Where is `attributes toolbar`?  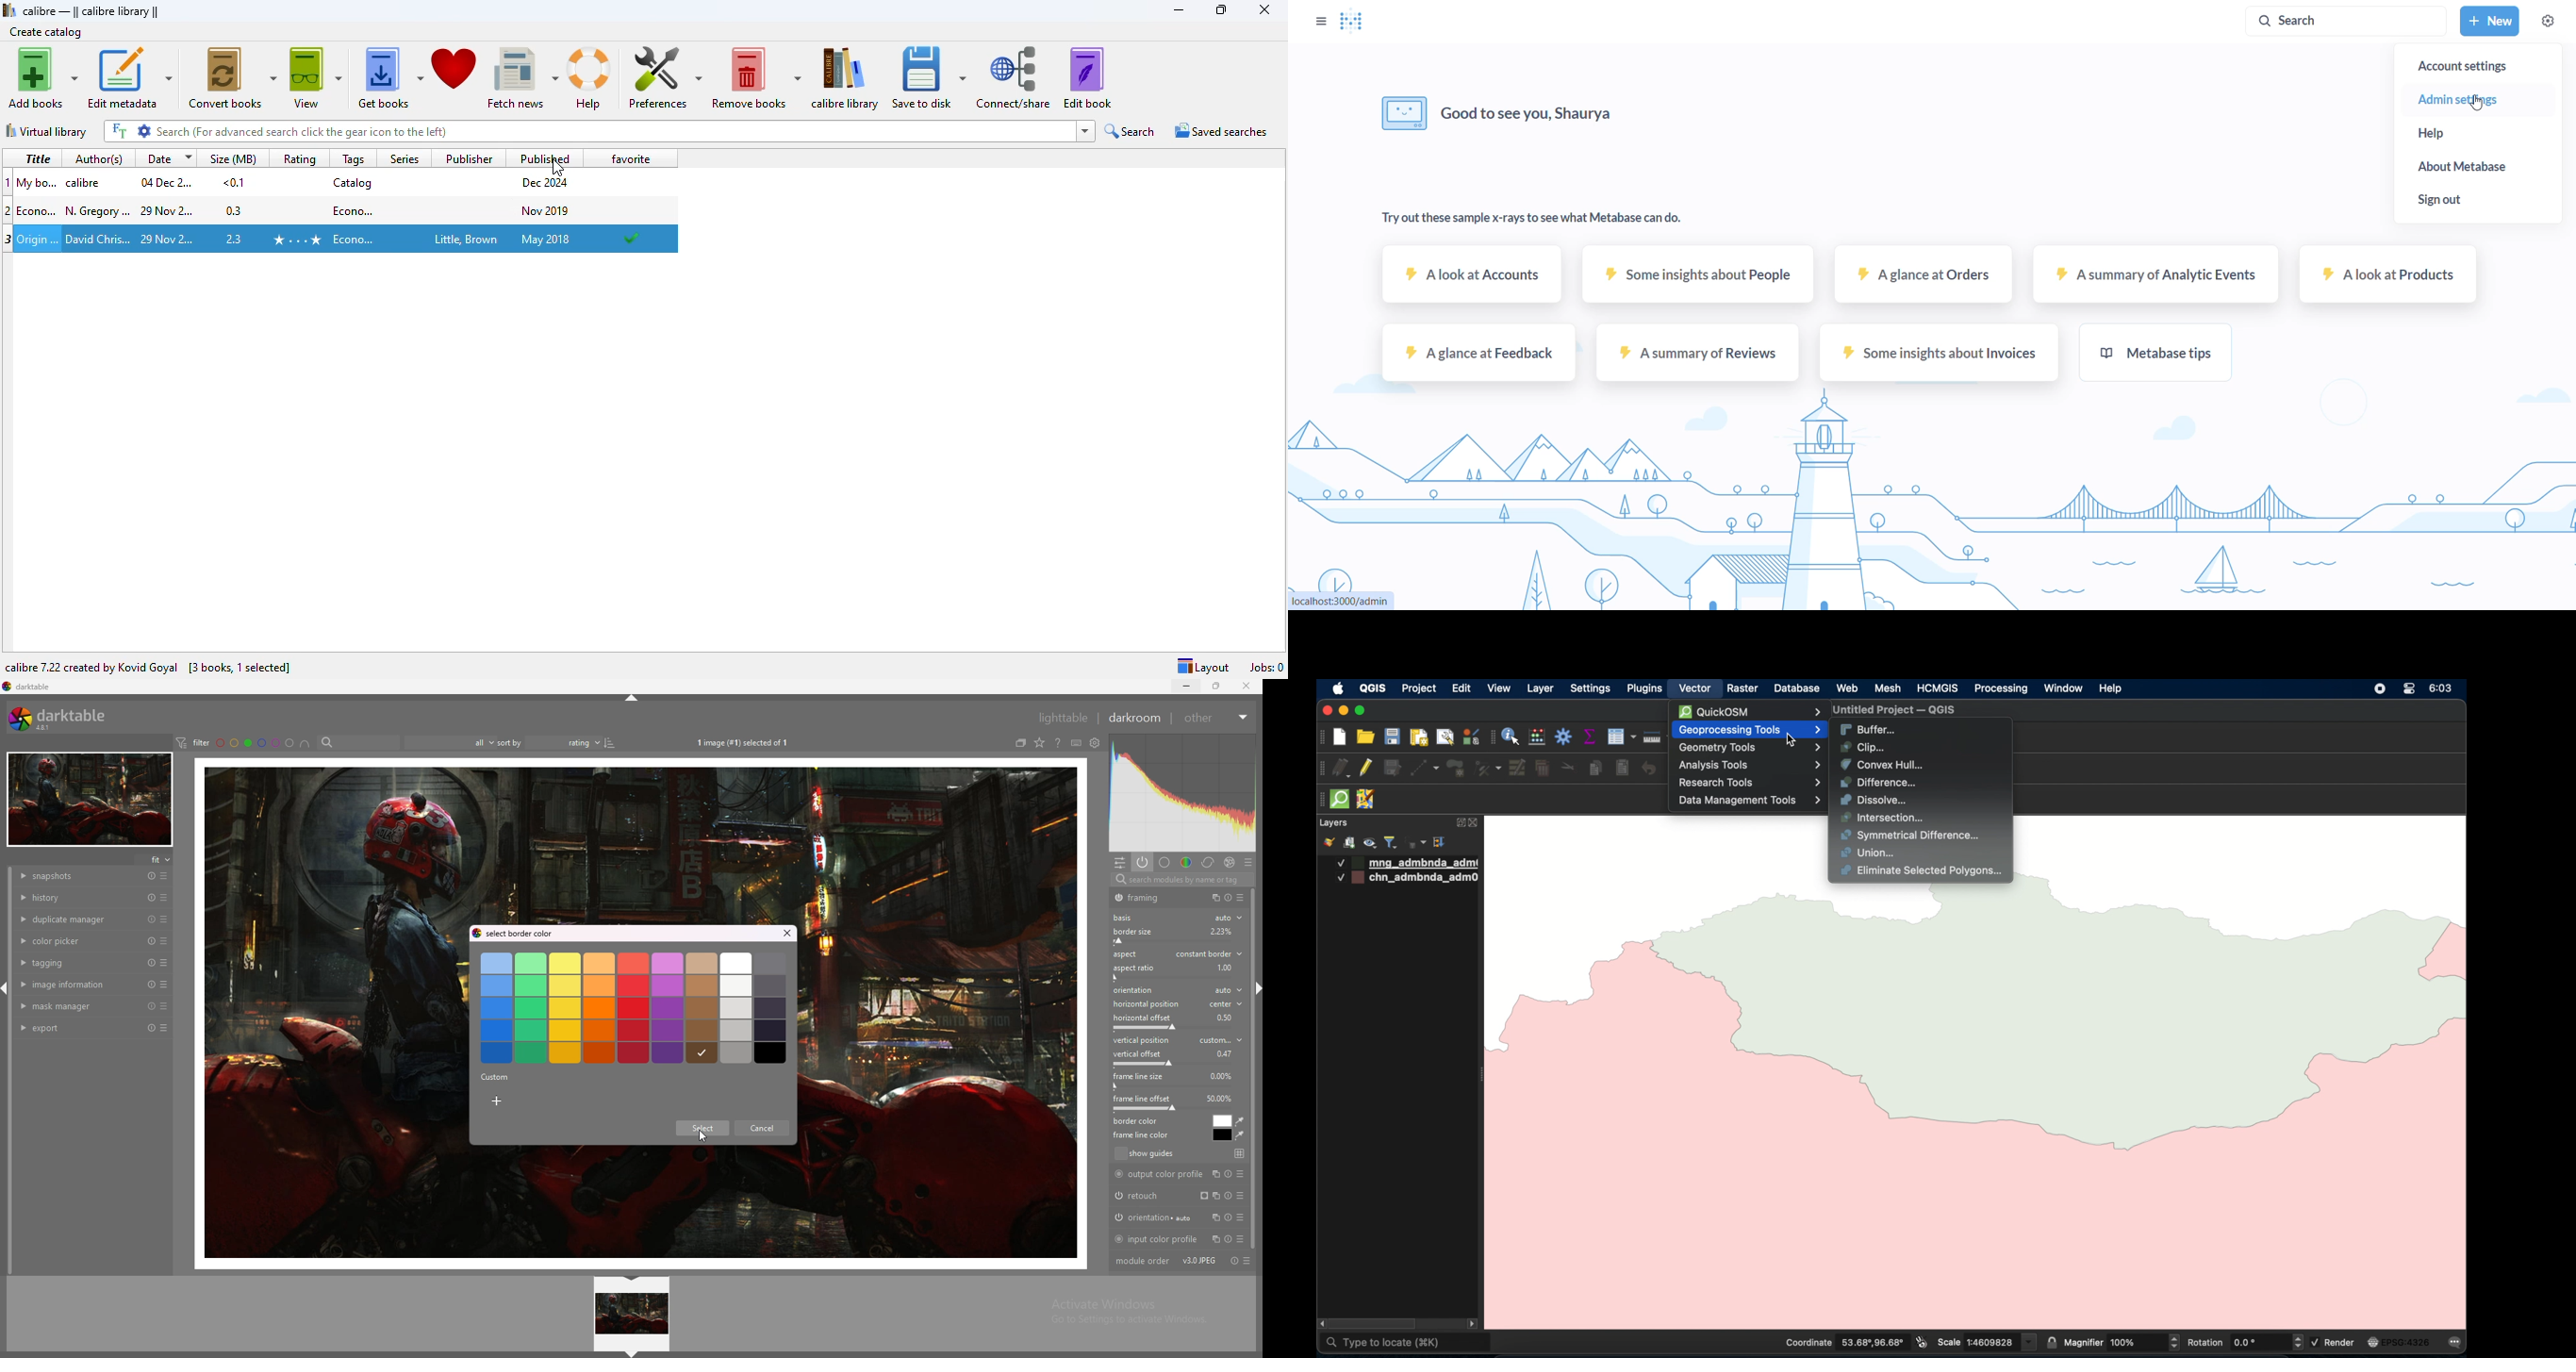
attributes toolbar is located at coordinates (1492, 737).